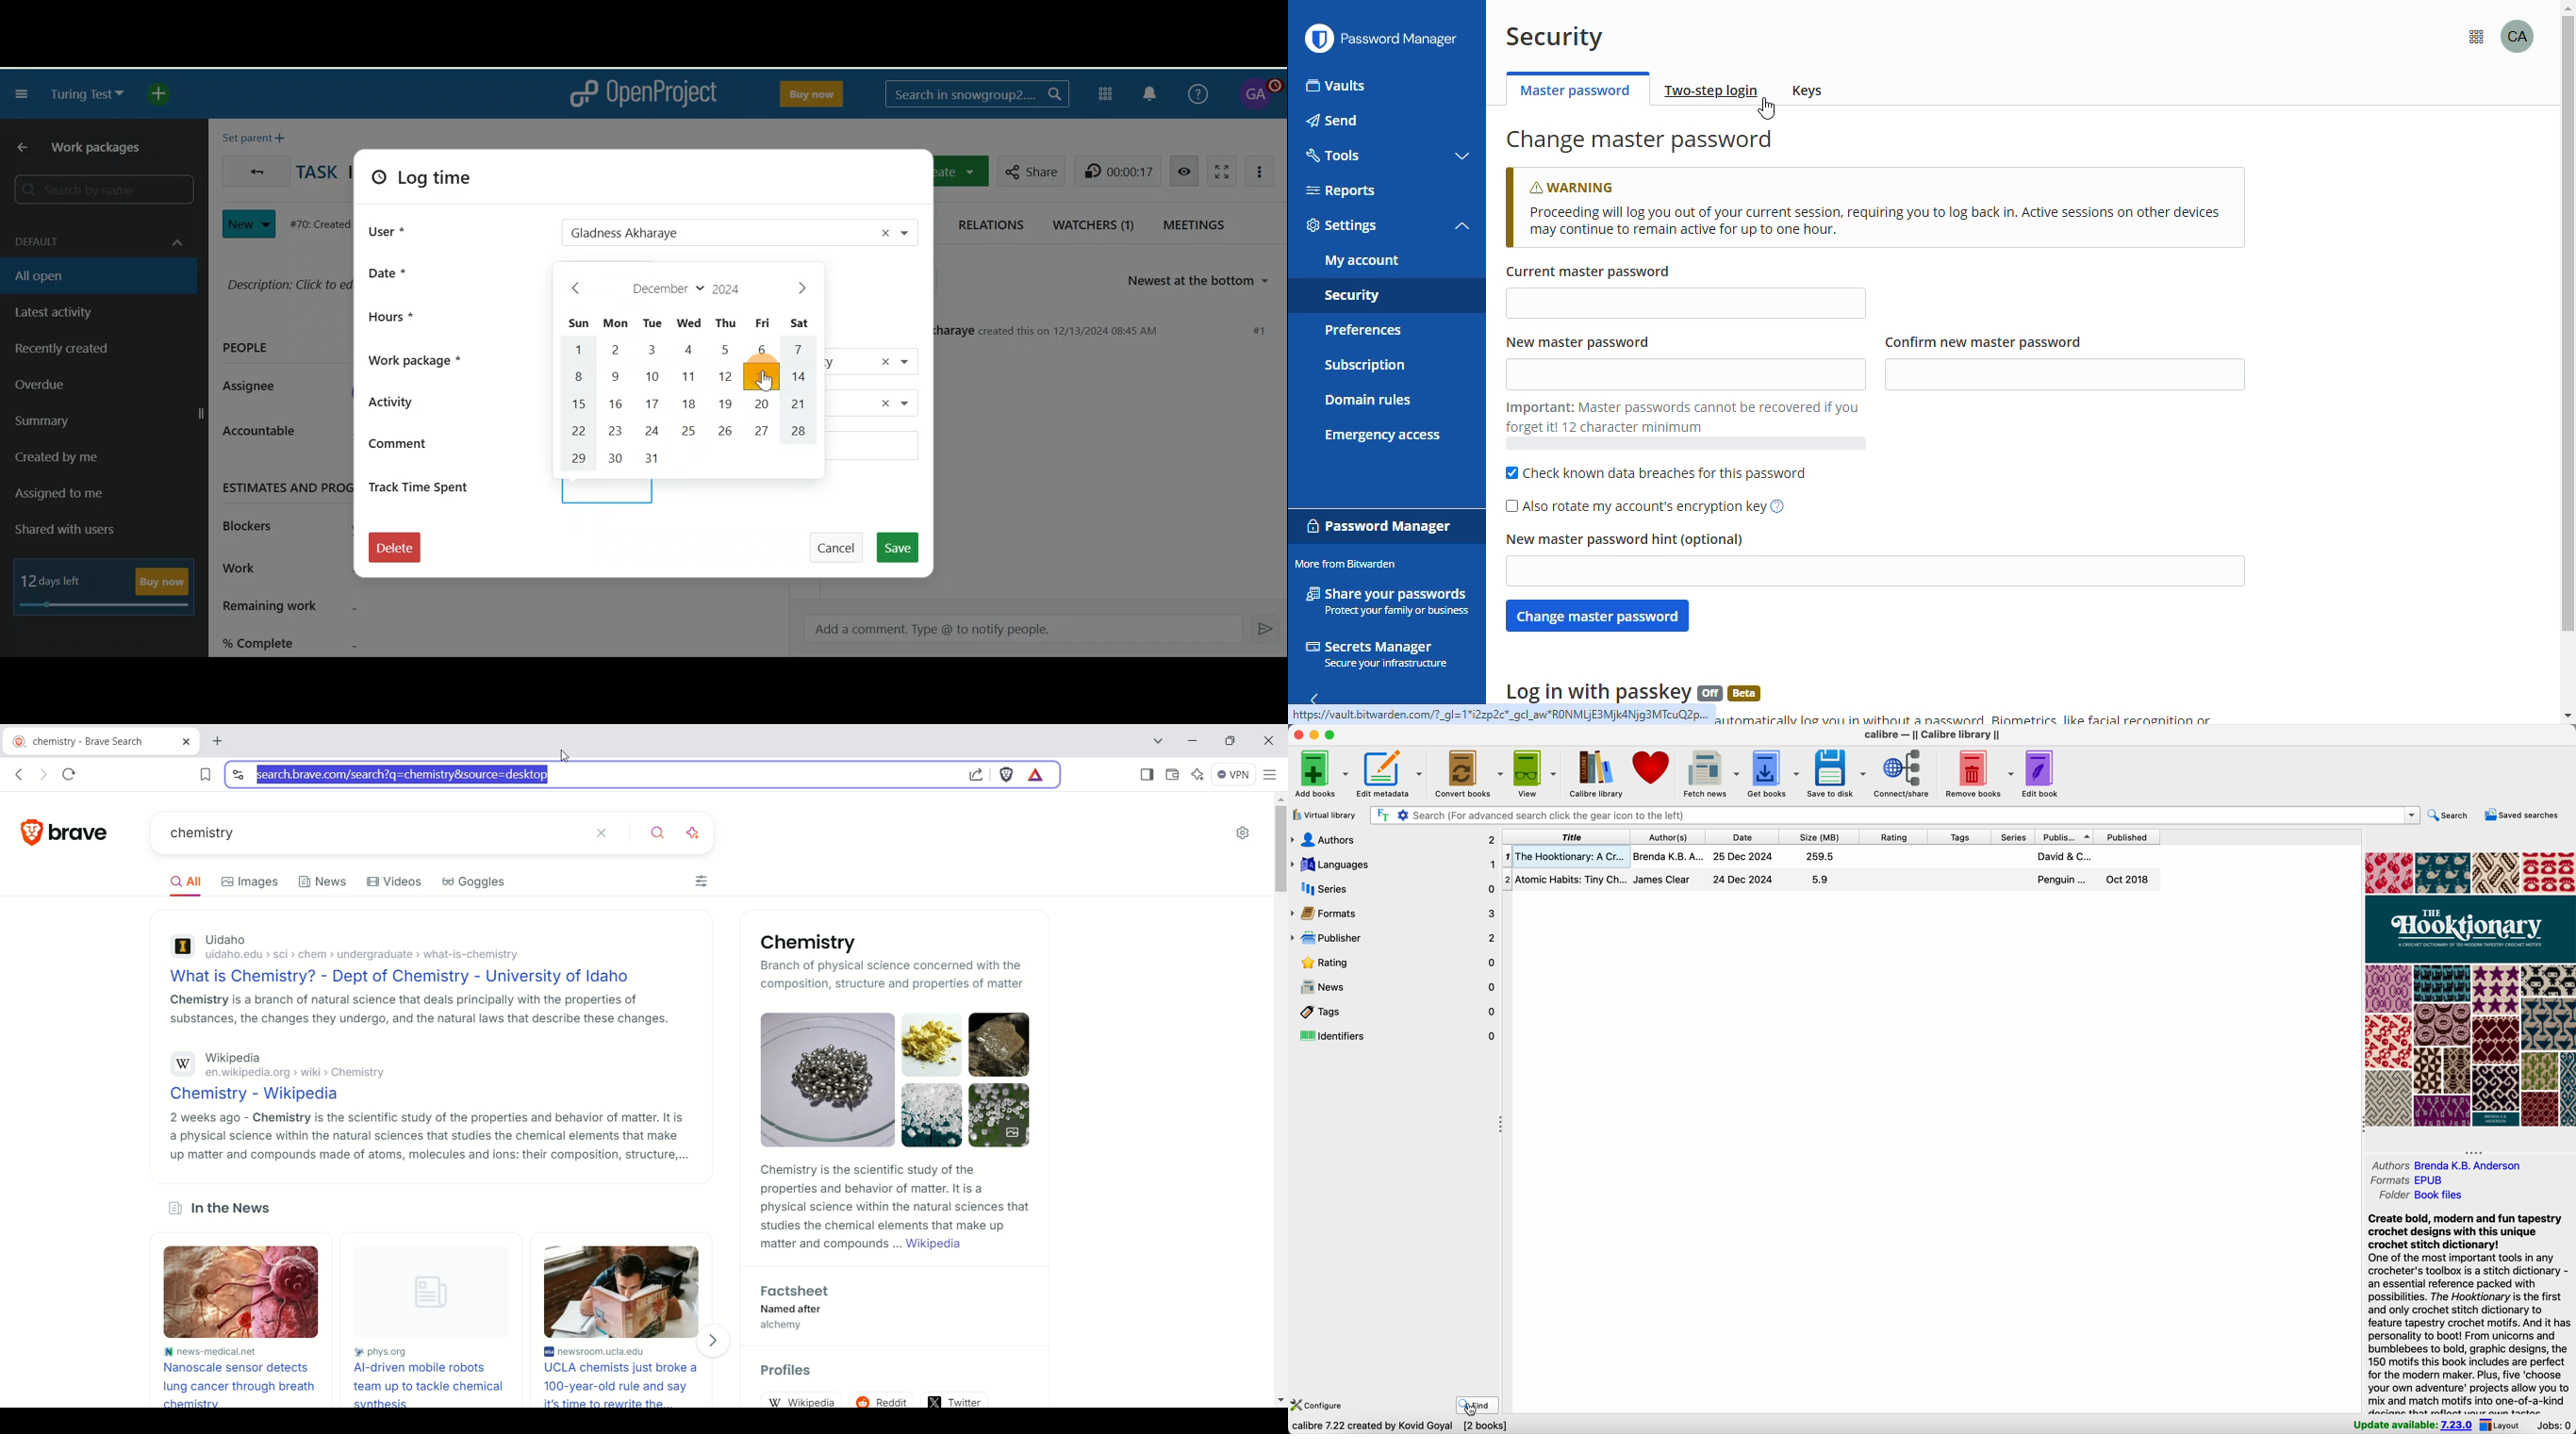 This screenshot has width=2576, height=1456. What do you see at coordinates (975, 774) in the screenshot?
I see `share this page` at bounding box center [975, 774].